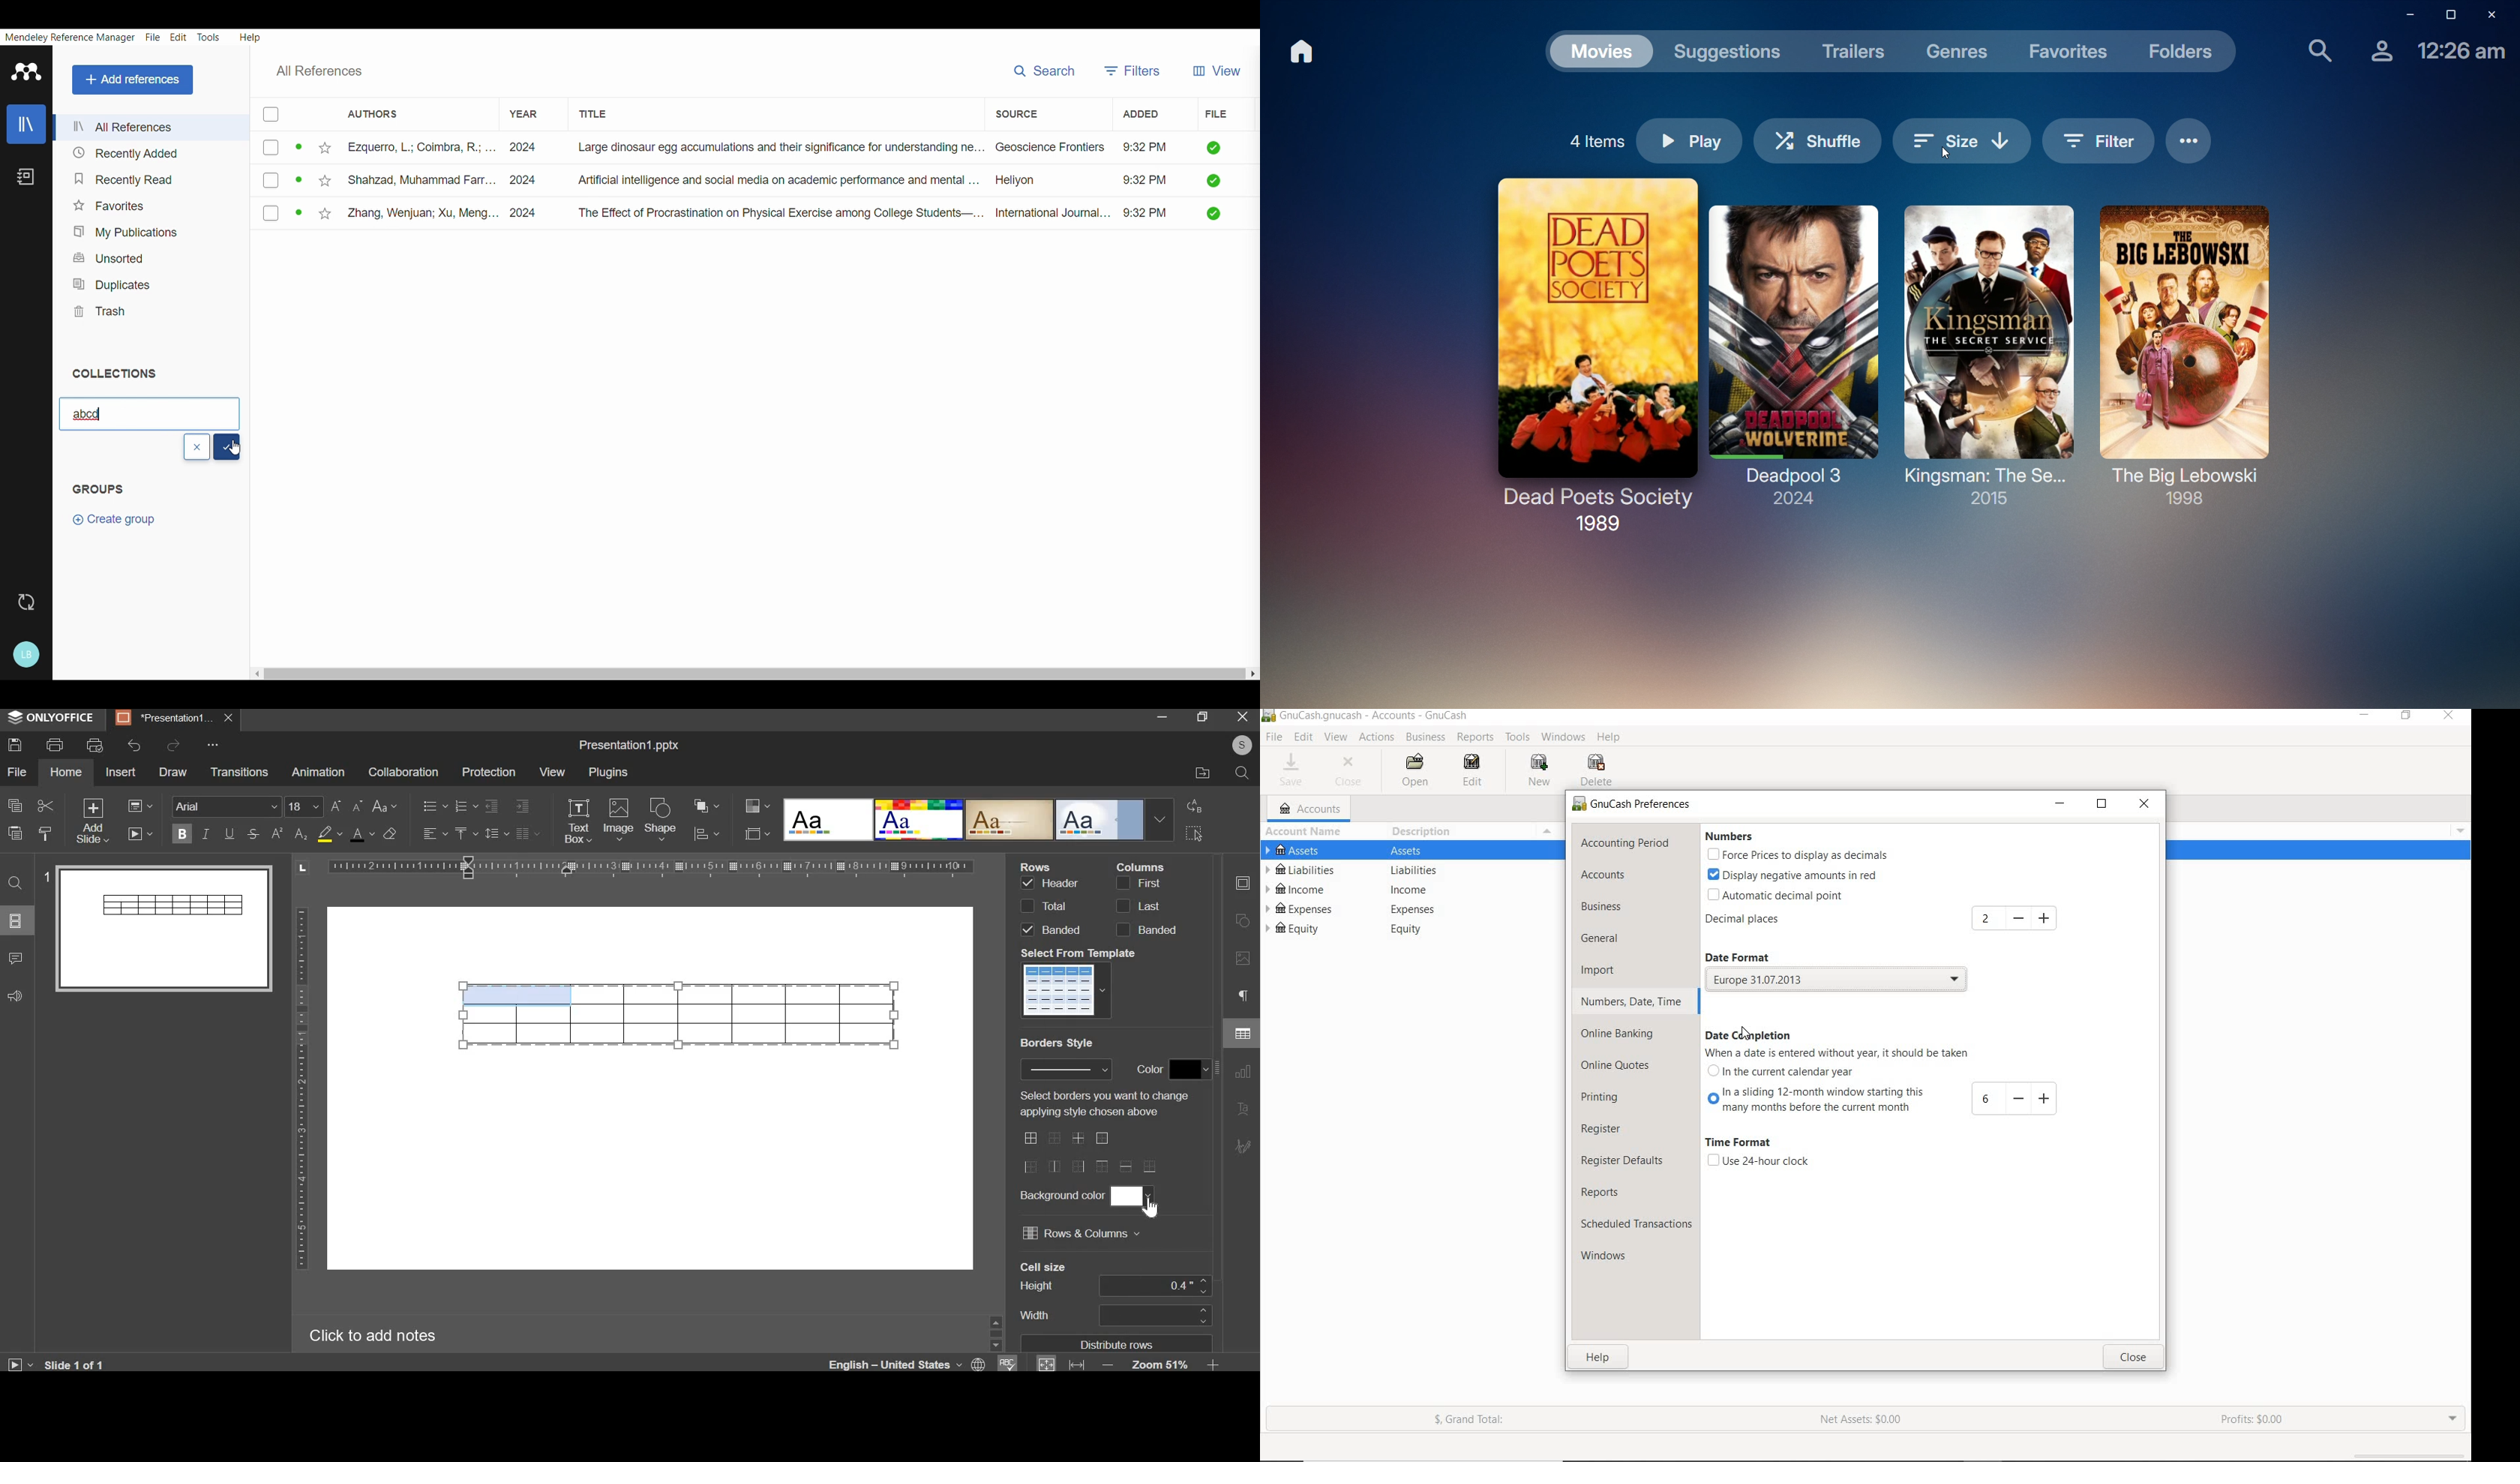 Image resolution: width=2520 pixels, height=1484 pixels. What do you see at coordinates (755, 805) in the screenshot?
I see `design color` at bounding box center [755, 805].